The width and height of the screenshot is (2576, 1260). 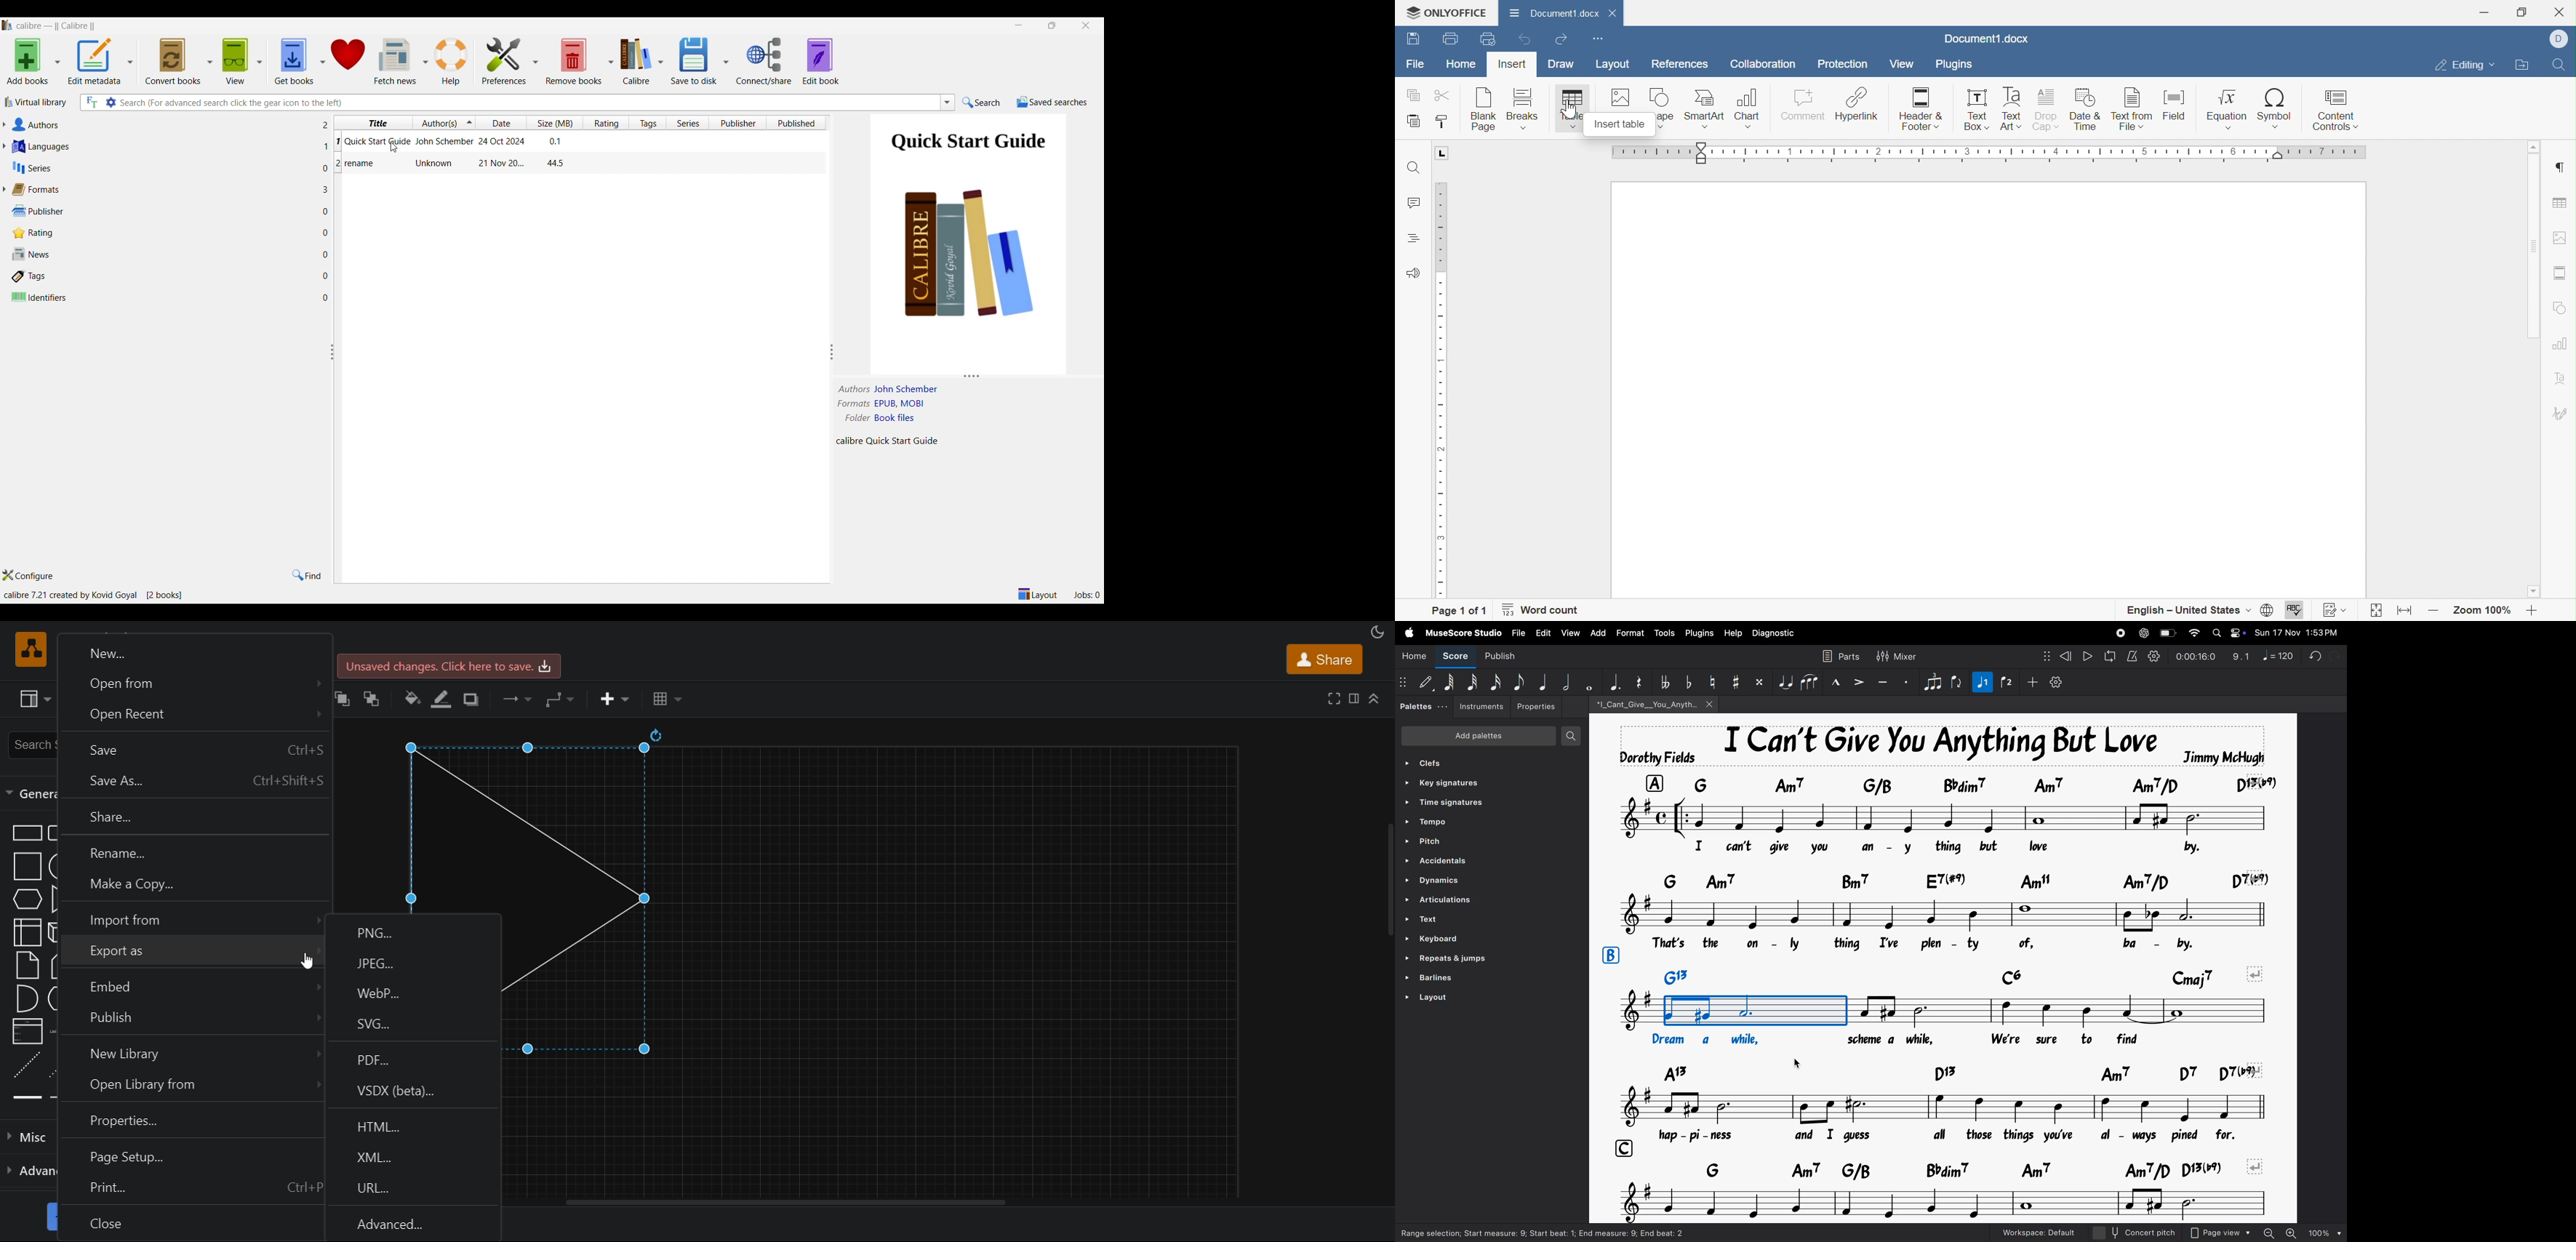 What do you see at coordinates (307, 576) in the screenshot?
I see `Find` at bounding box center [307, 576].